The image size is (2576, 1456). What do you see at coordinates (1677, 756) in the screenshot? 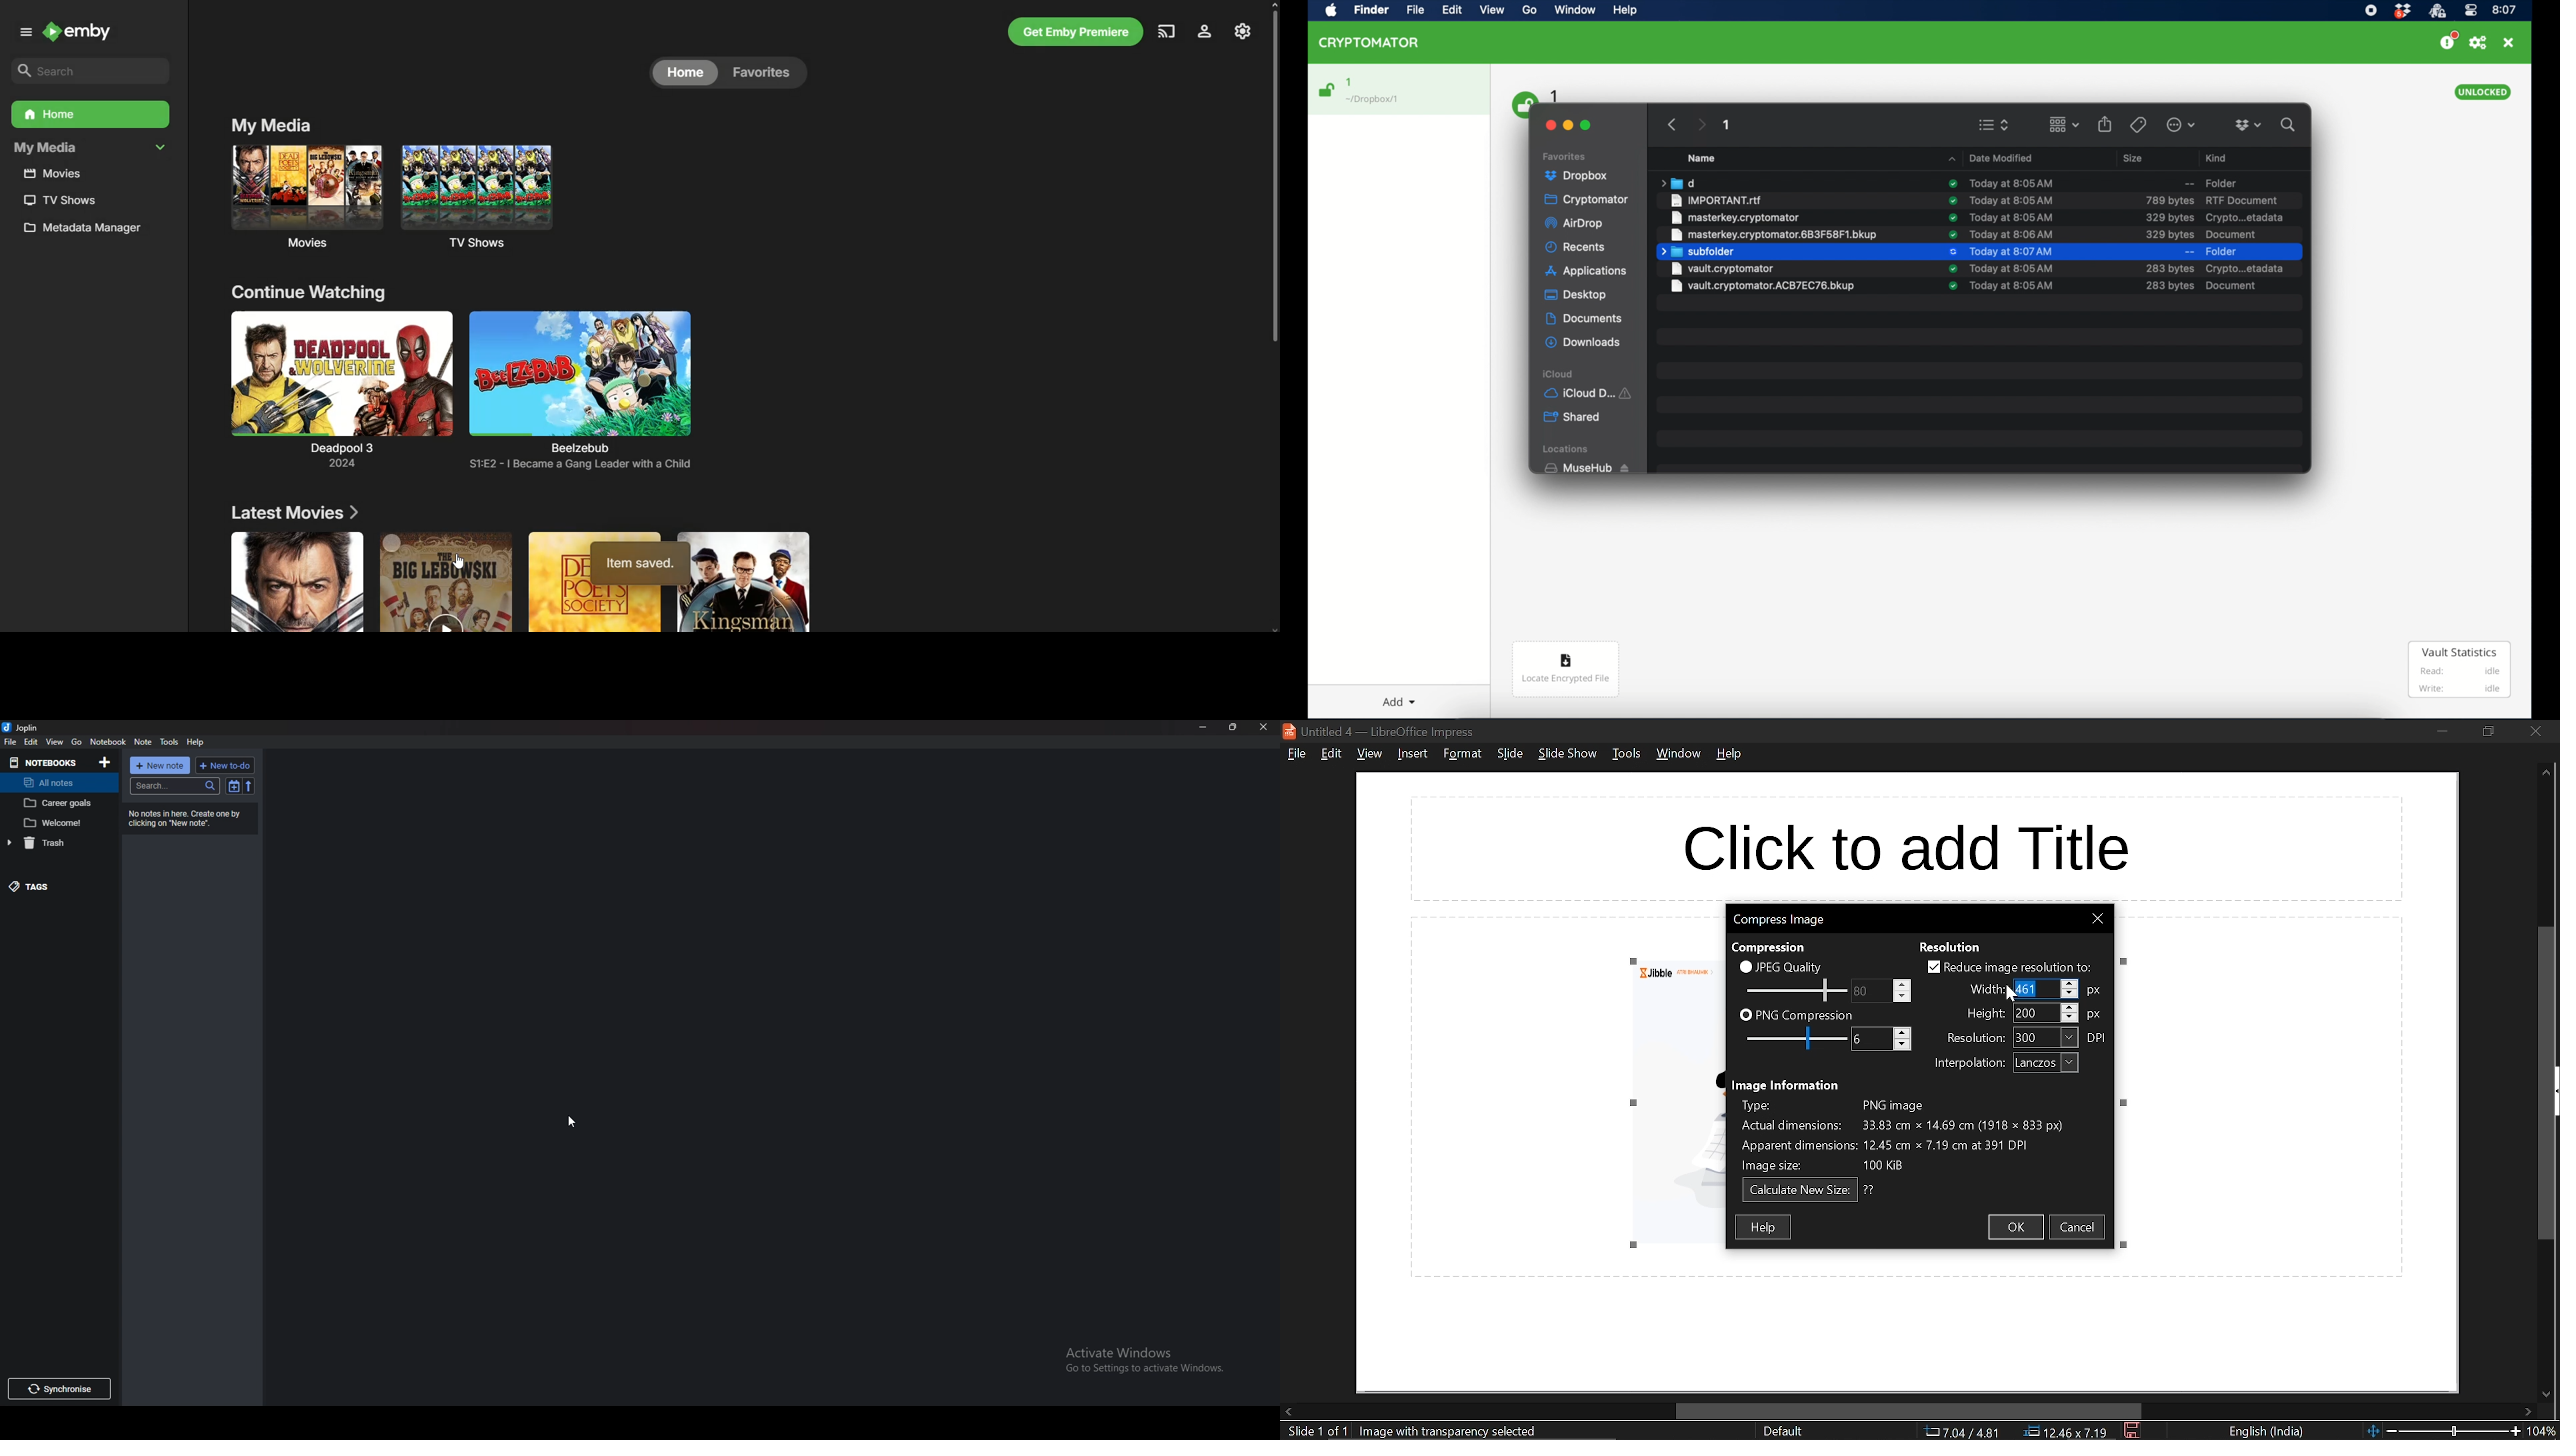
I see `window` at bounding box center [1677, 756].